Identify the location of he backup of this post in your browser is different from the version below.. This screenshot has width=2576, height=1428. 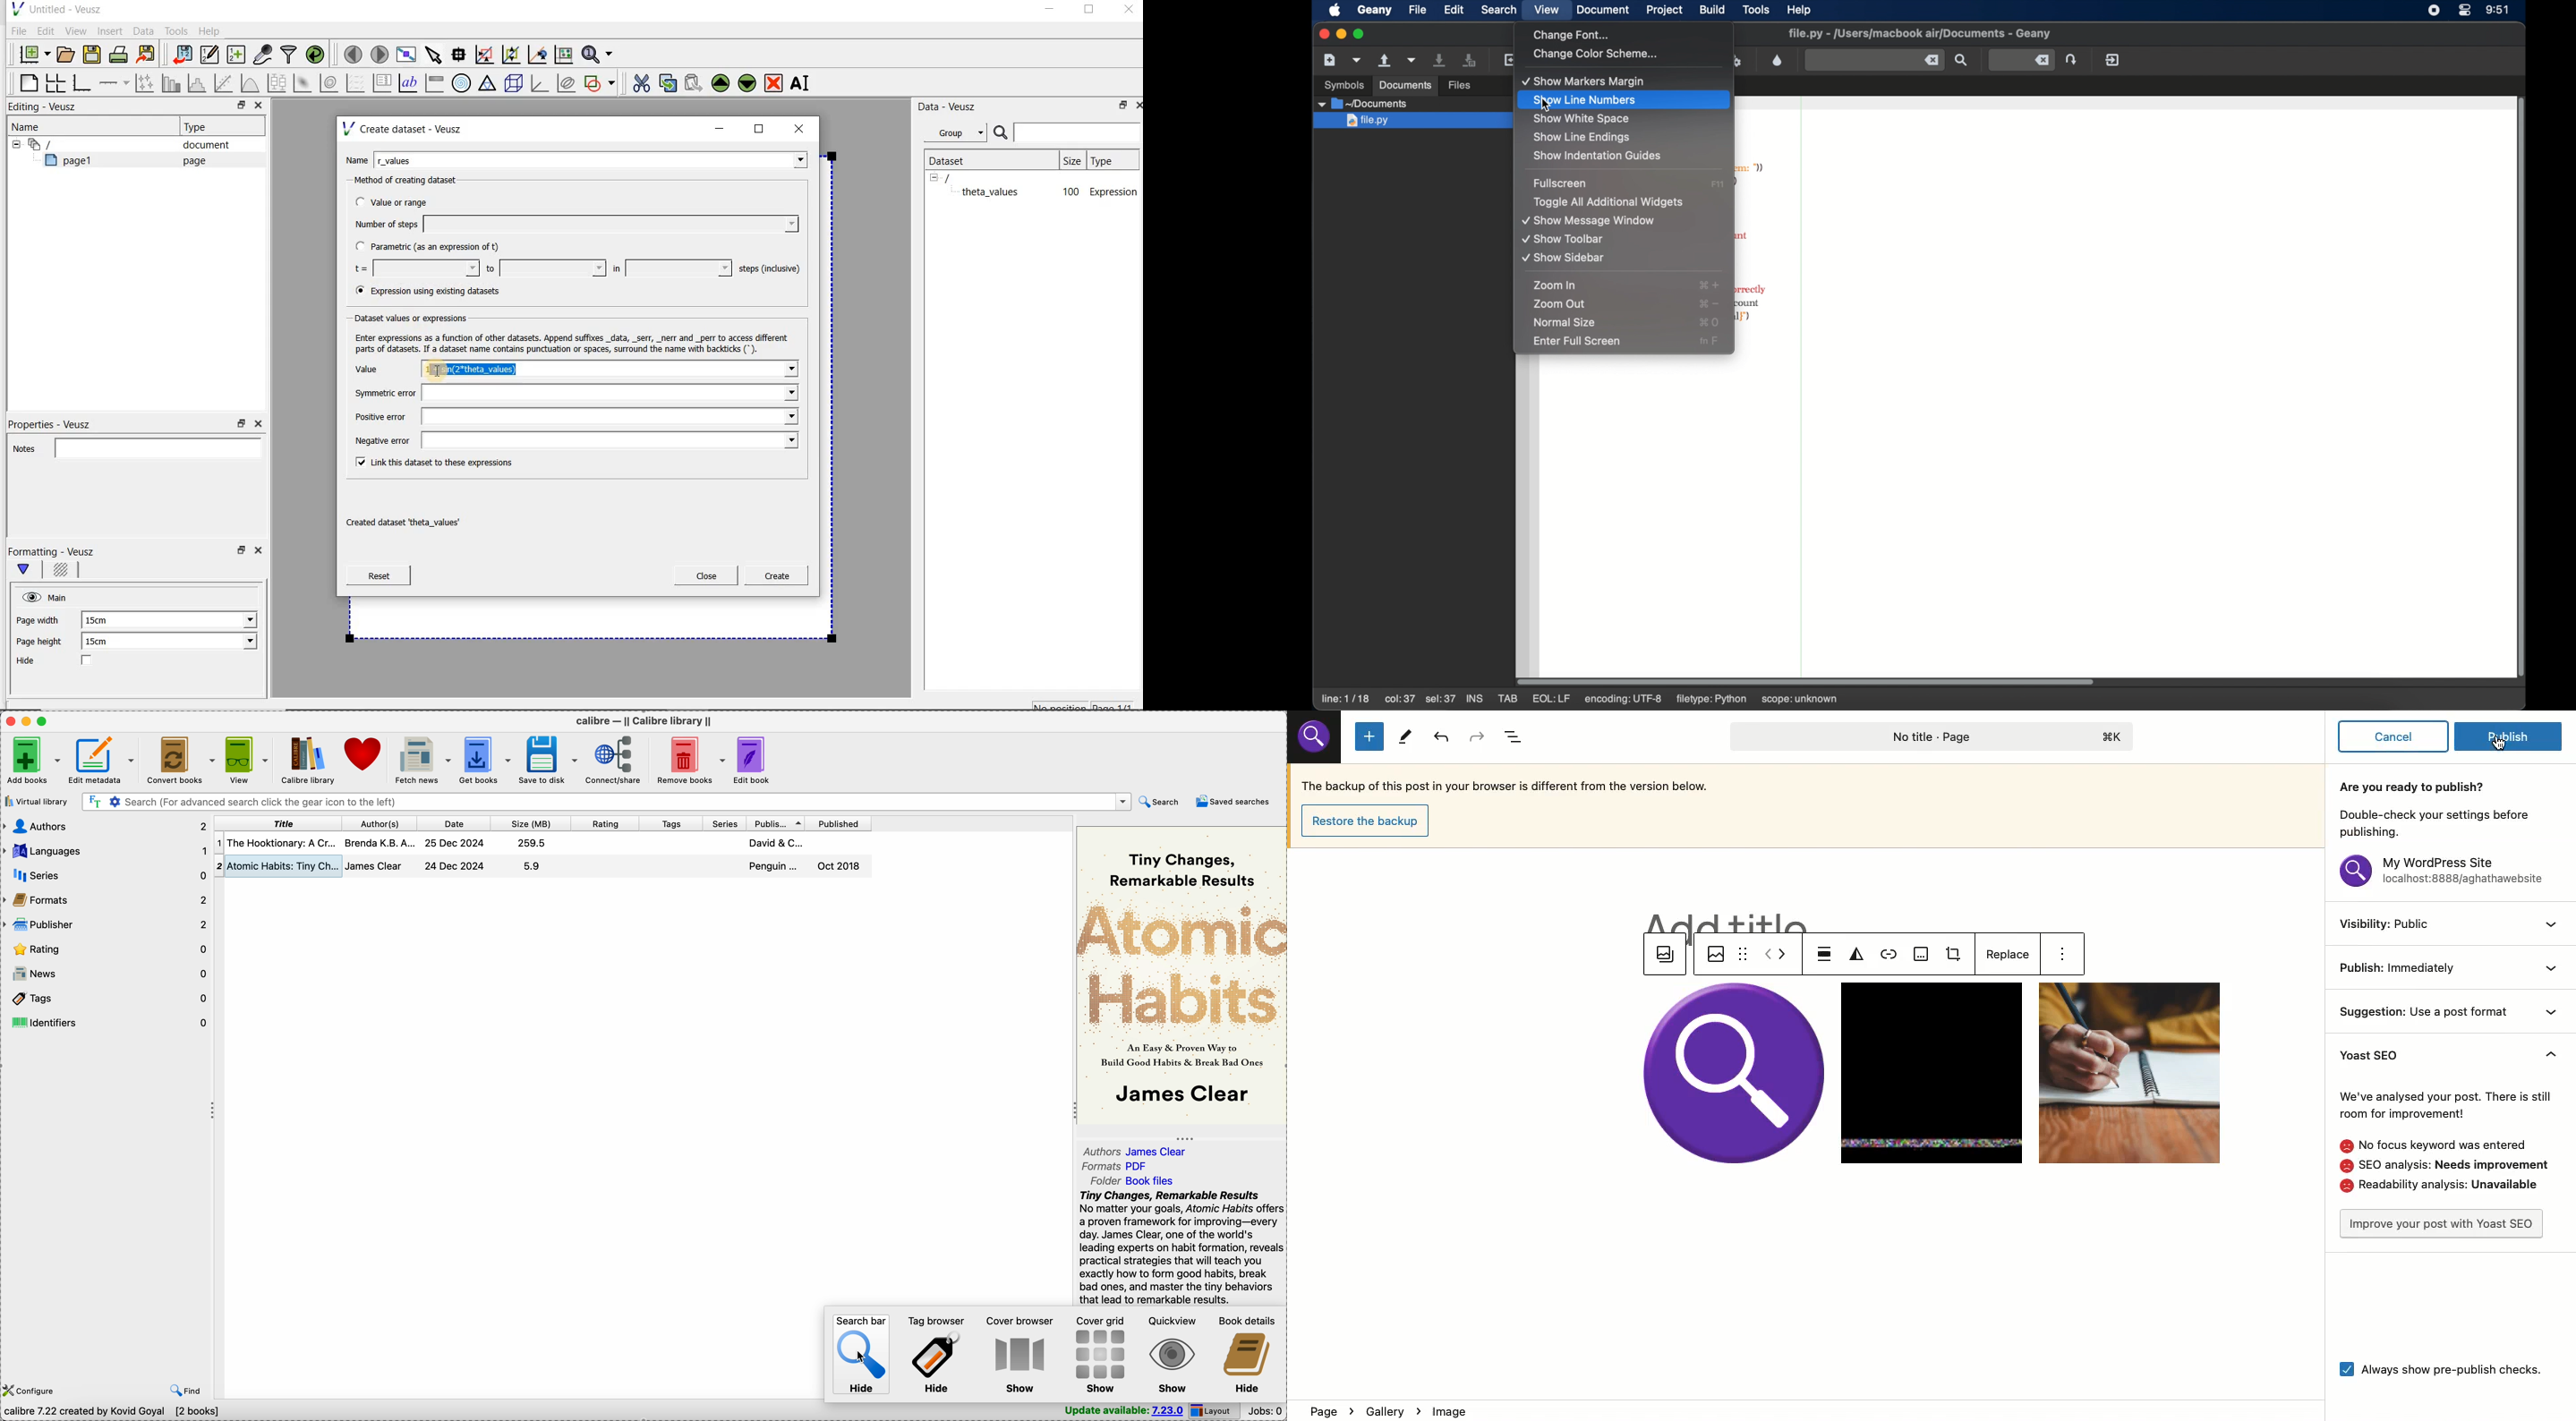
(1518, 786).